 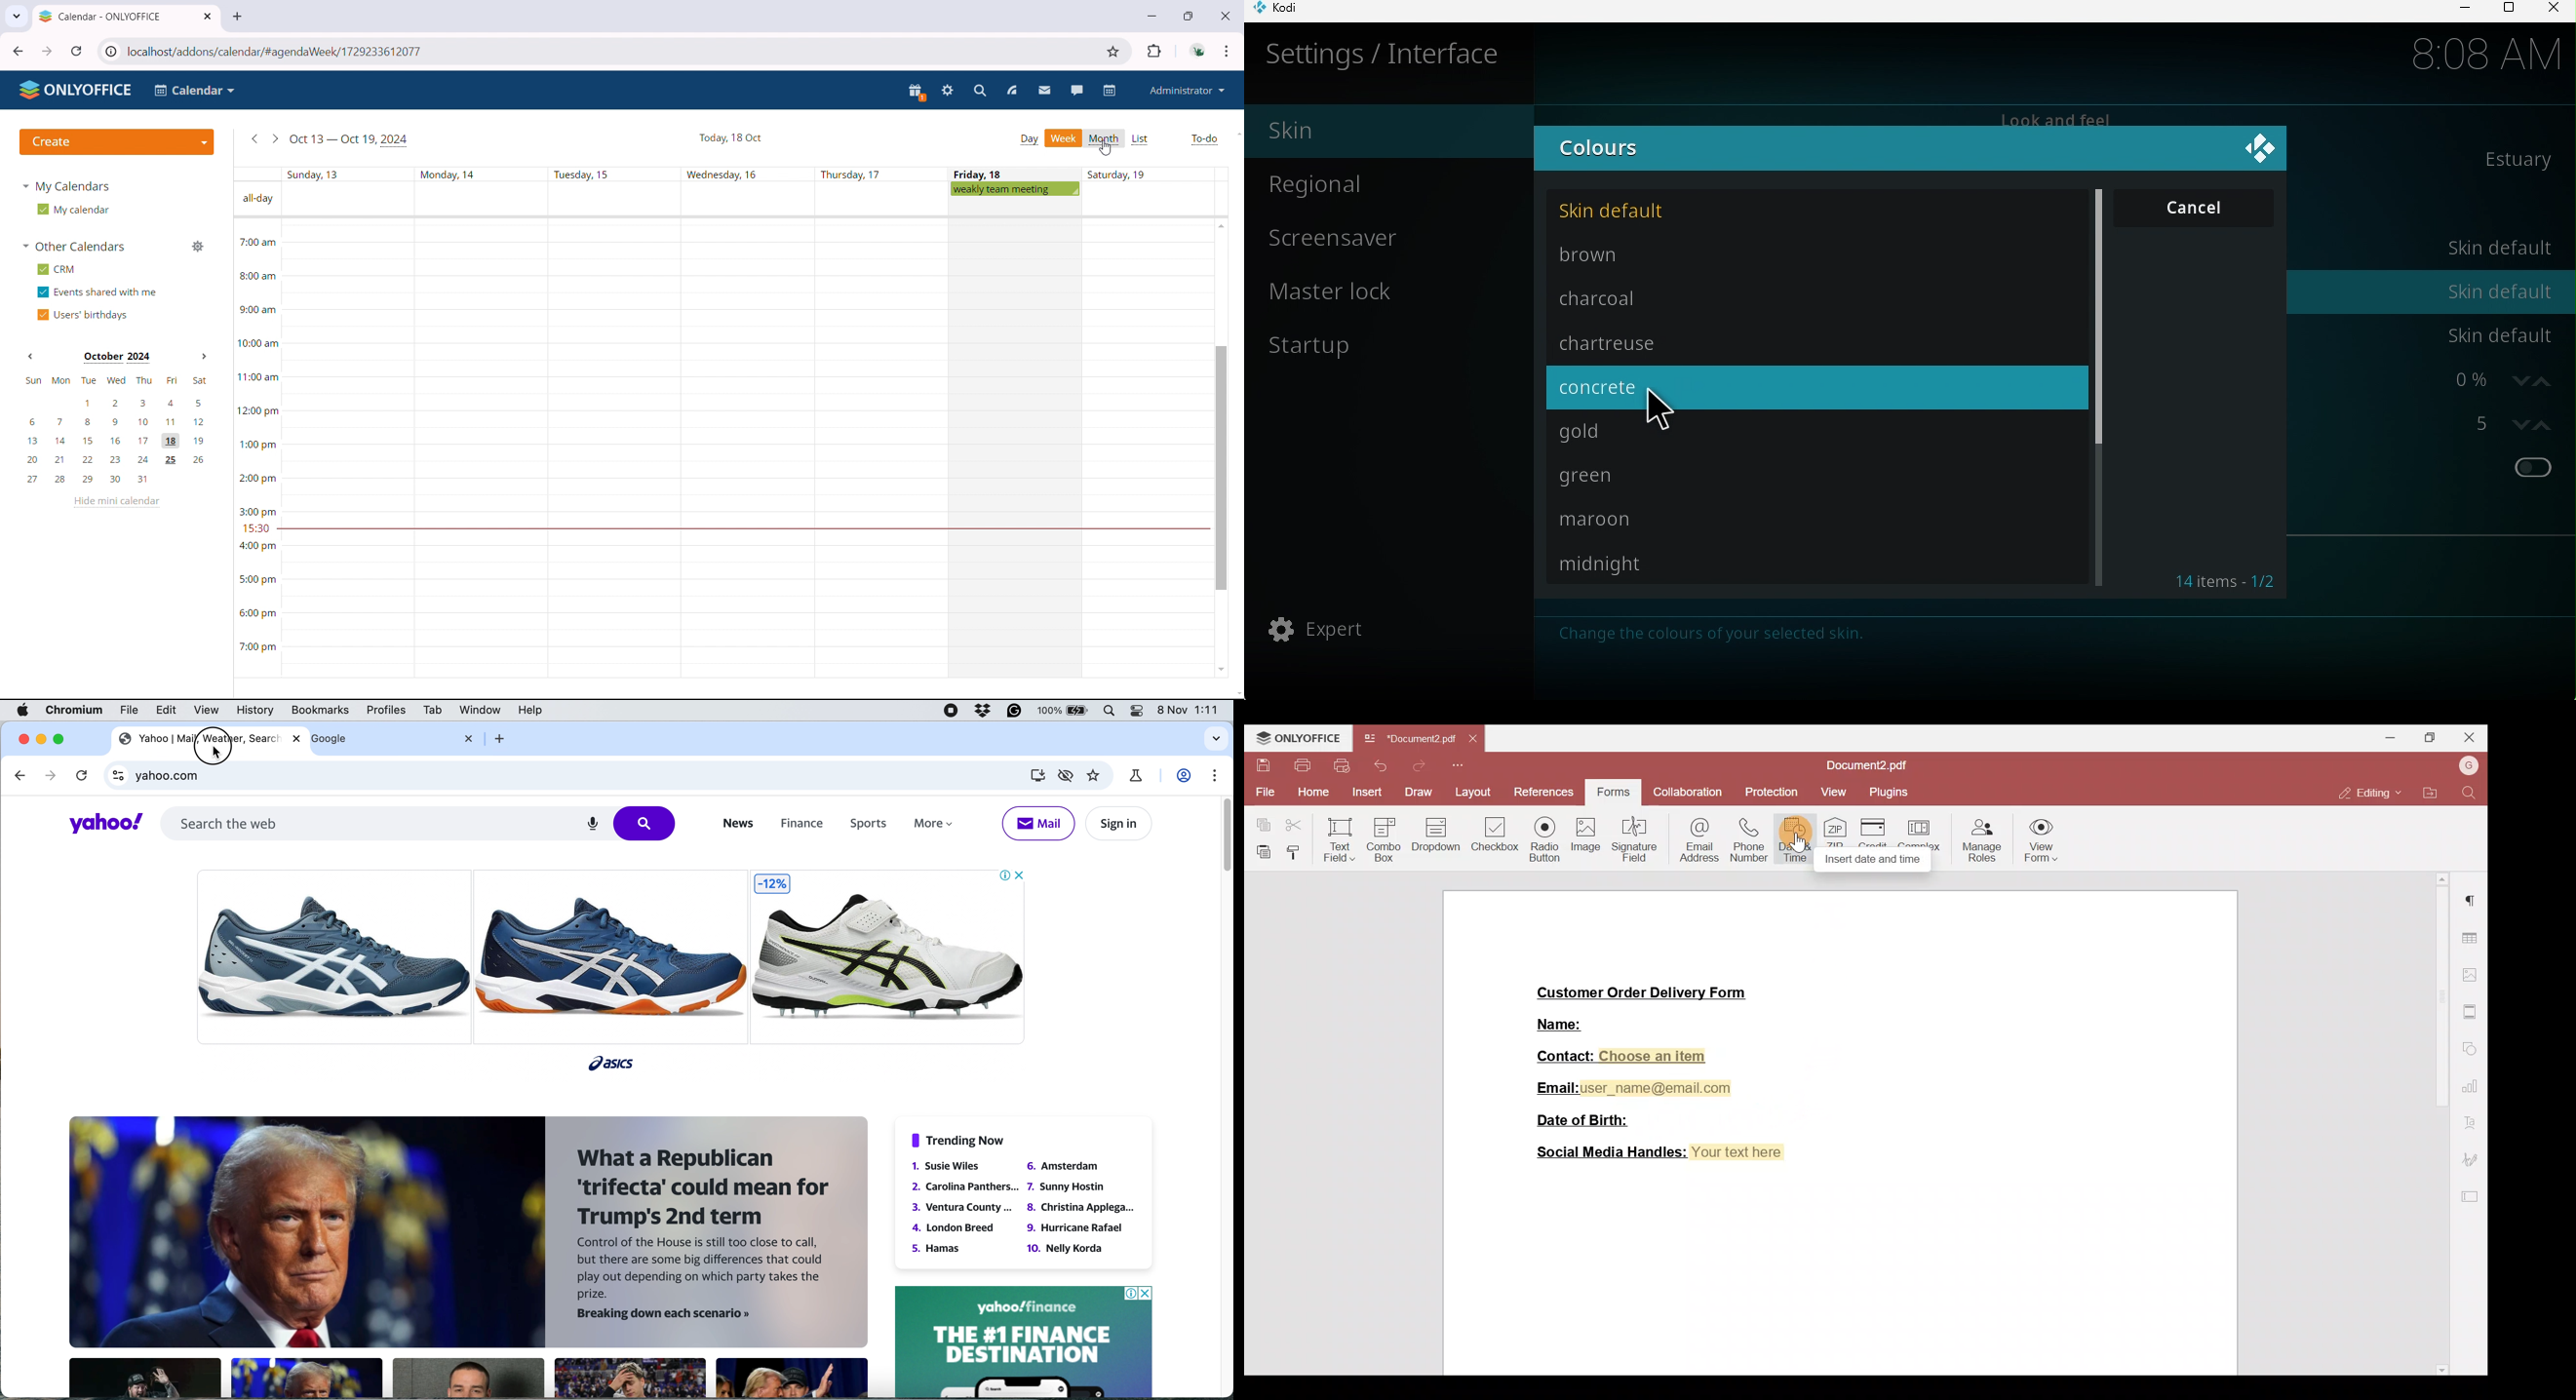 What do you see at coordinates (1027, 1197) in the screenshot?
I see `§ Trending Now

1. Susie Wiles 6. Amsterdam

2. Carolina Panthers... 7. Sunny Hostin

3. Ventura County... 8. Christina Applega...
4. London Breed 9. Hurricane Rafael
5. Hamas 10. Nelly Korda` at bounding box center [1027, 1197].